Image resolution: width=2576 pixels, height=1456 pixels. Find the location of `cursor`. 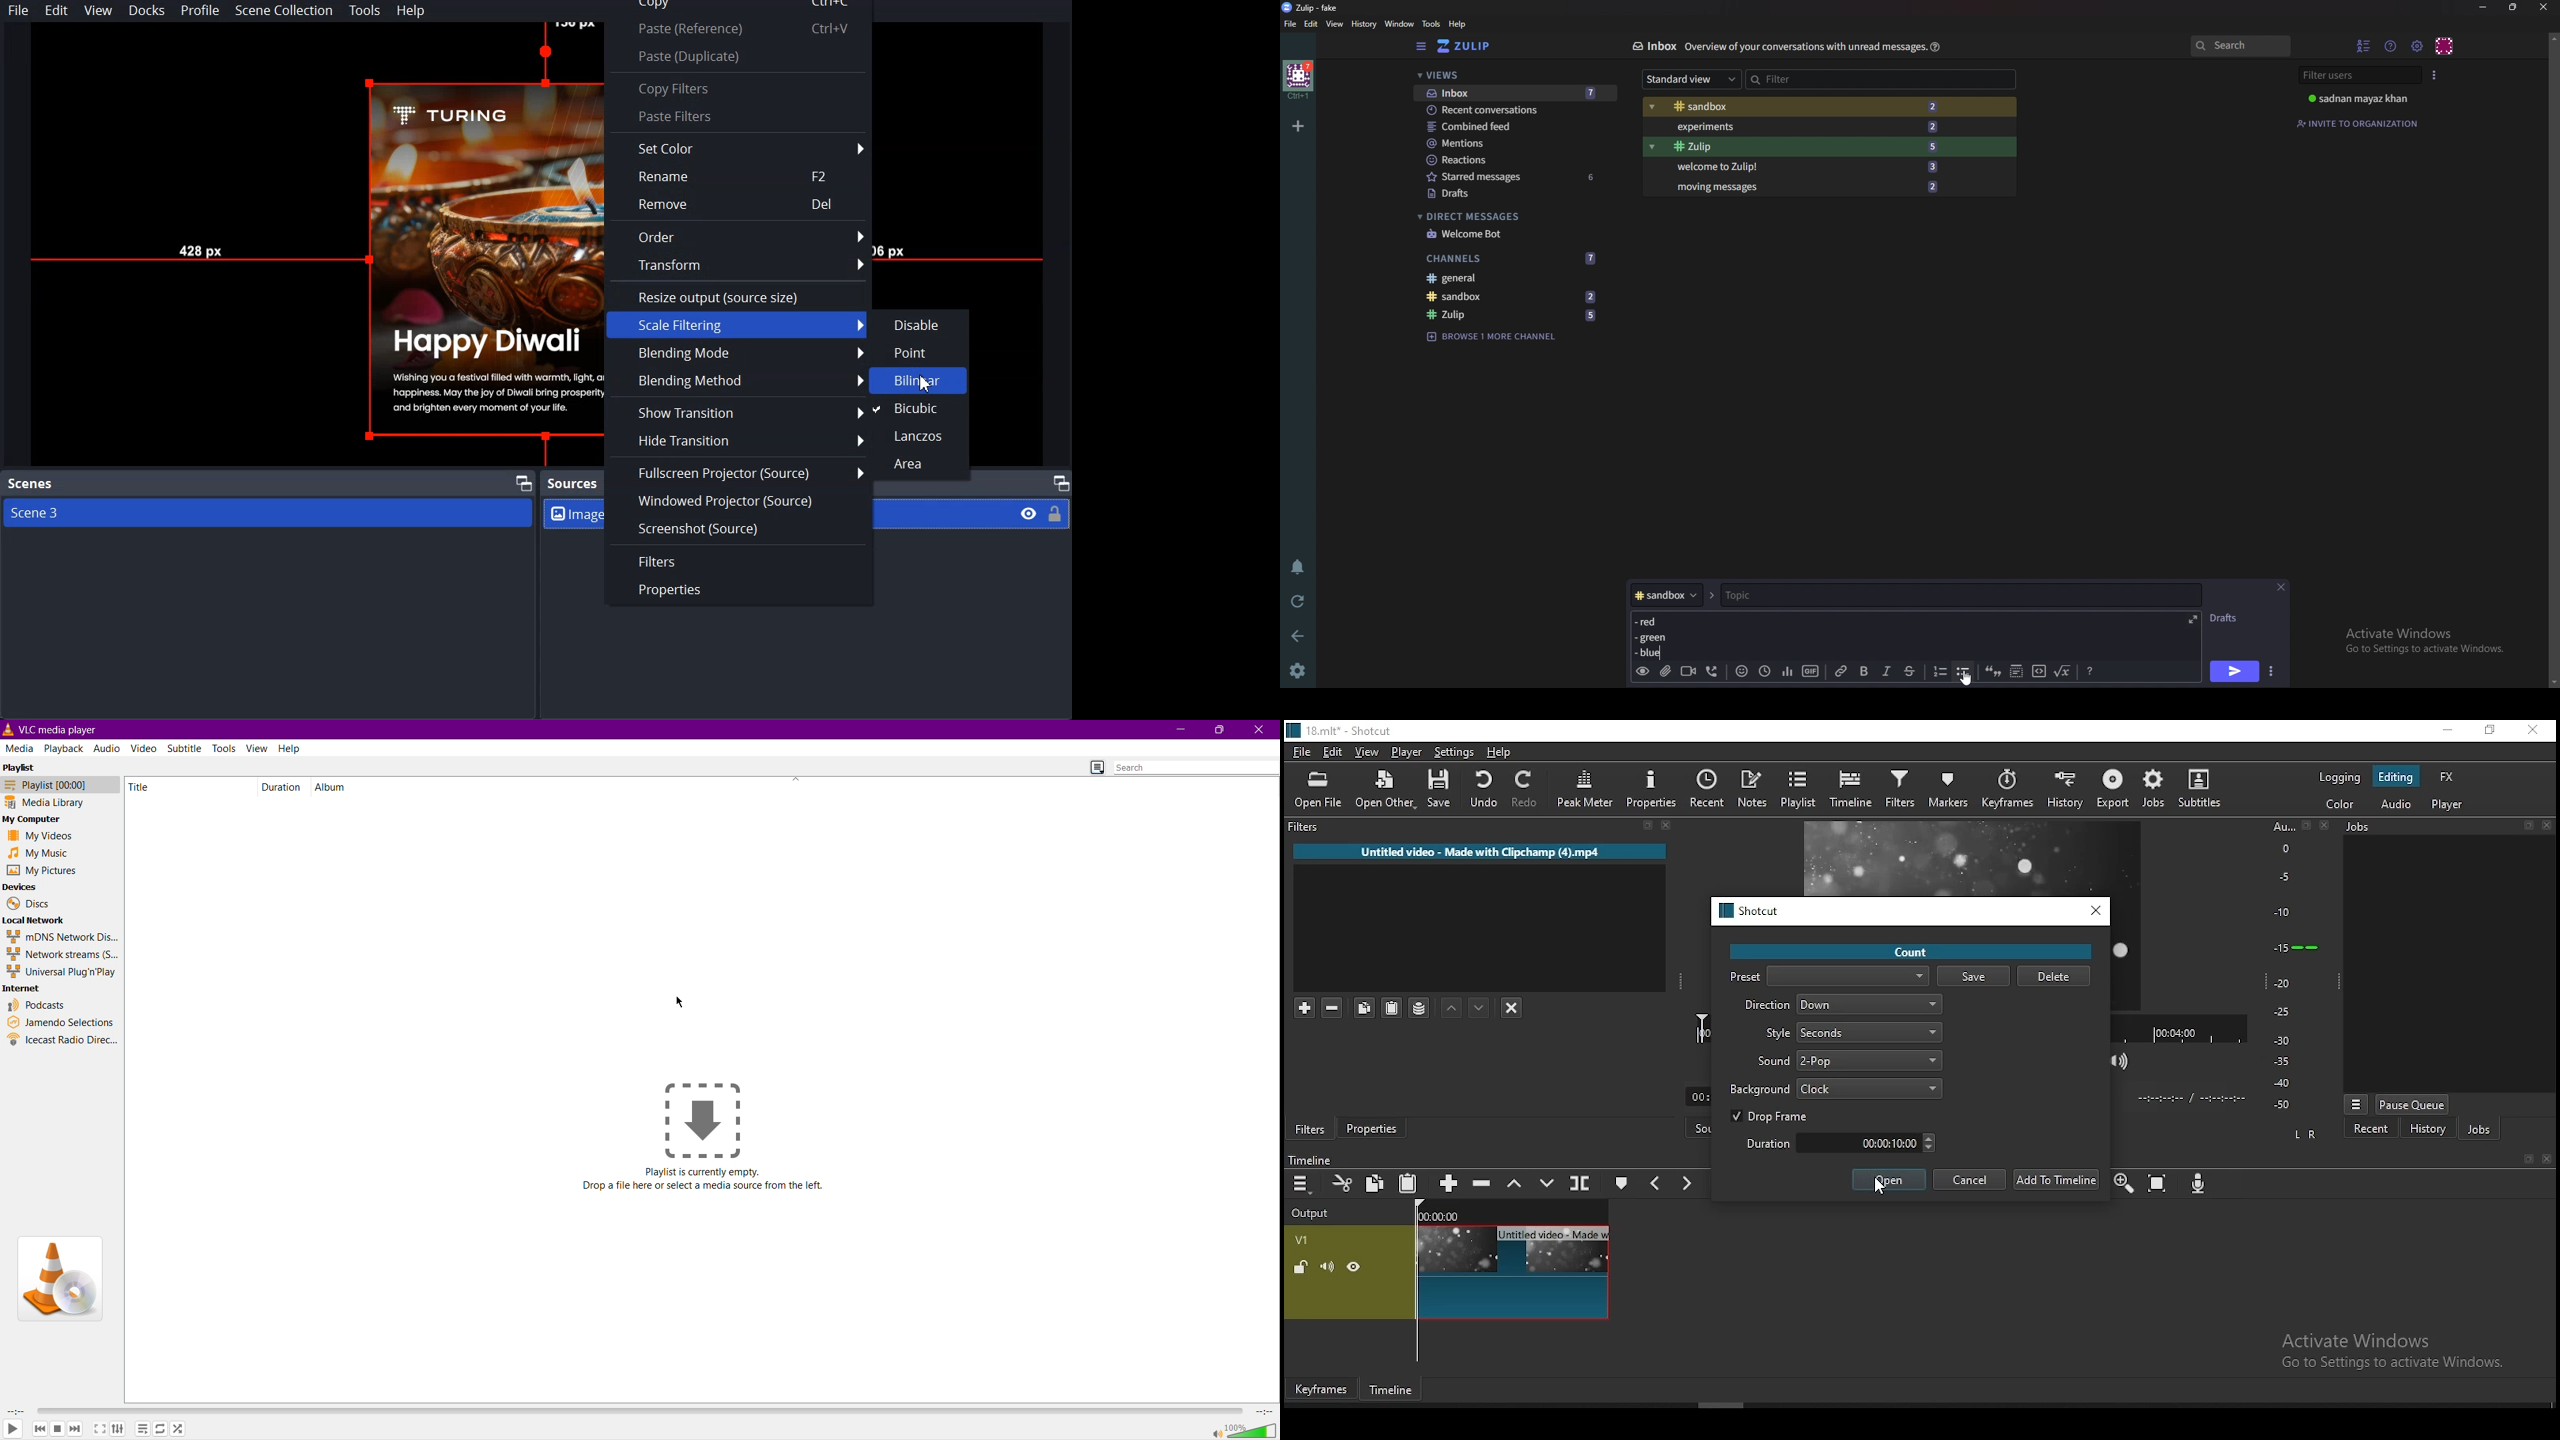

cursor is located at coordinates (680, 1001).